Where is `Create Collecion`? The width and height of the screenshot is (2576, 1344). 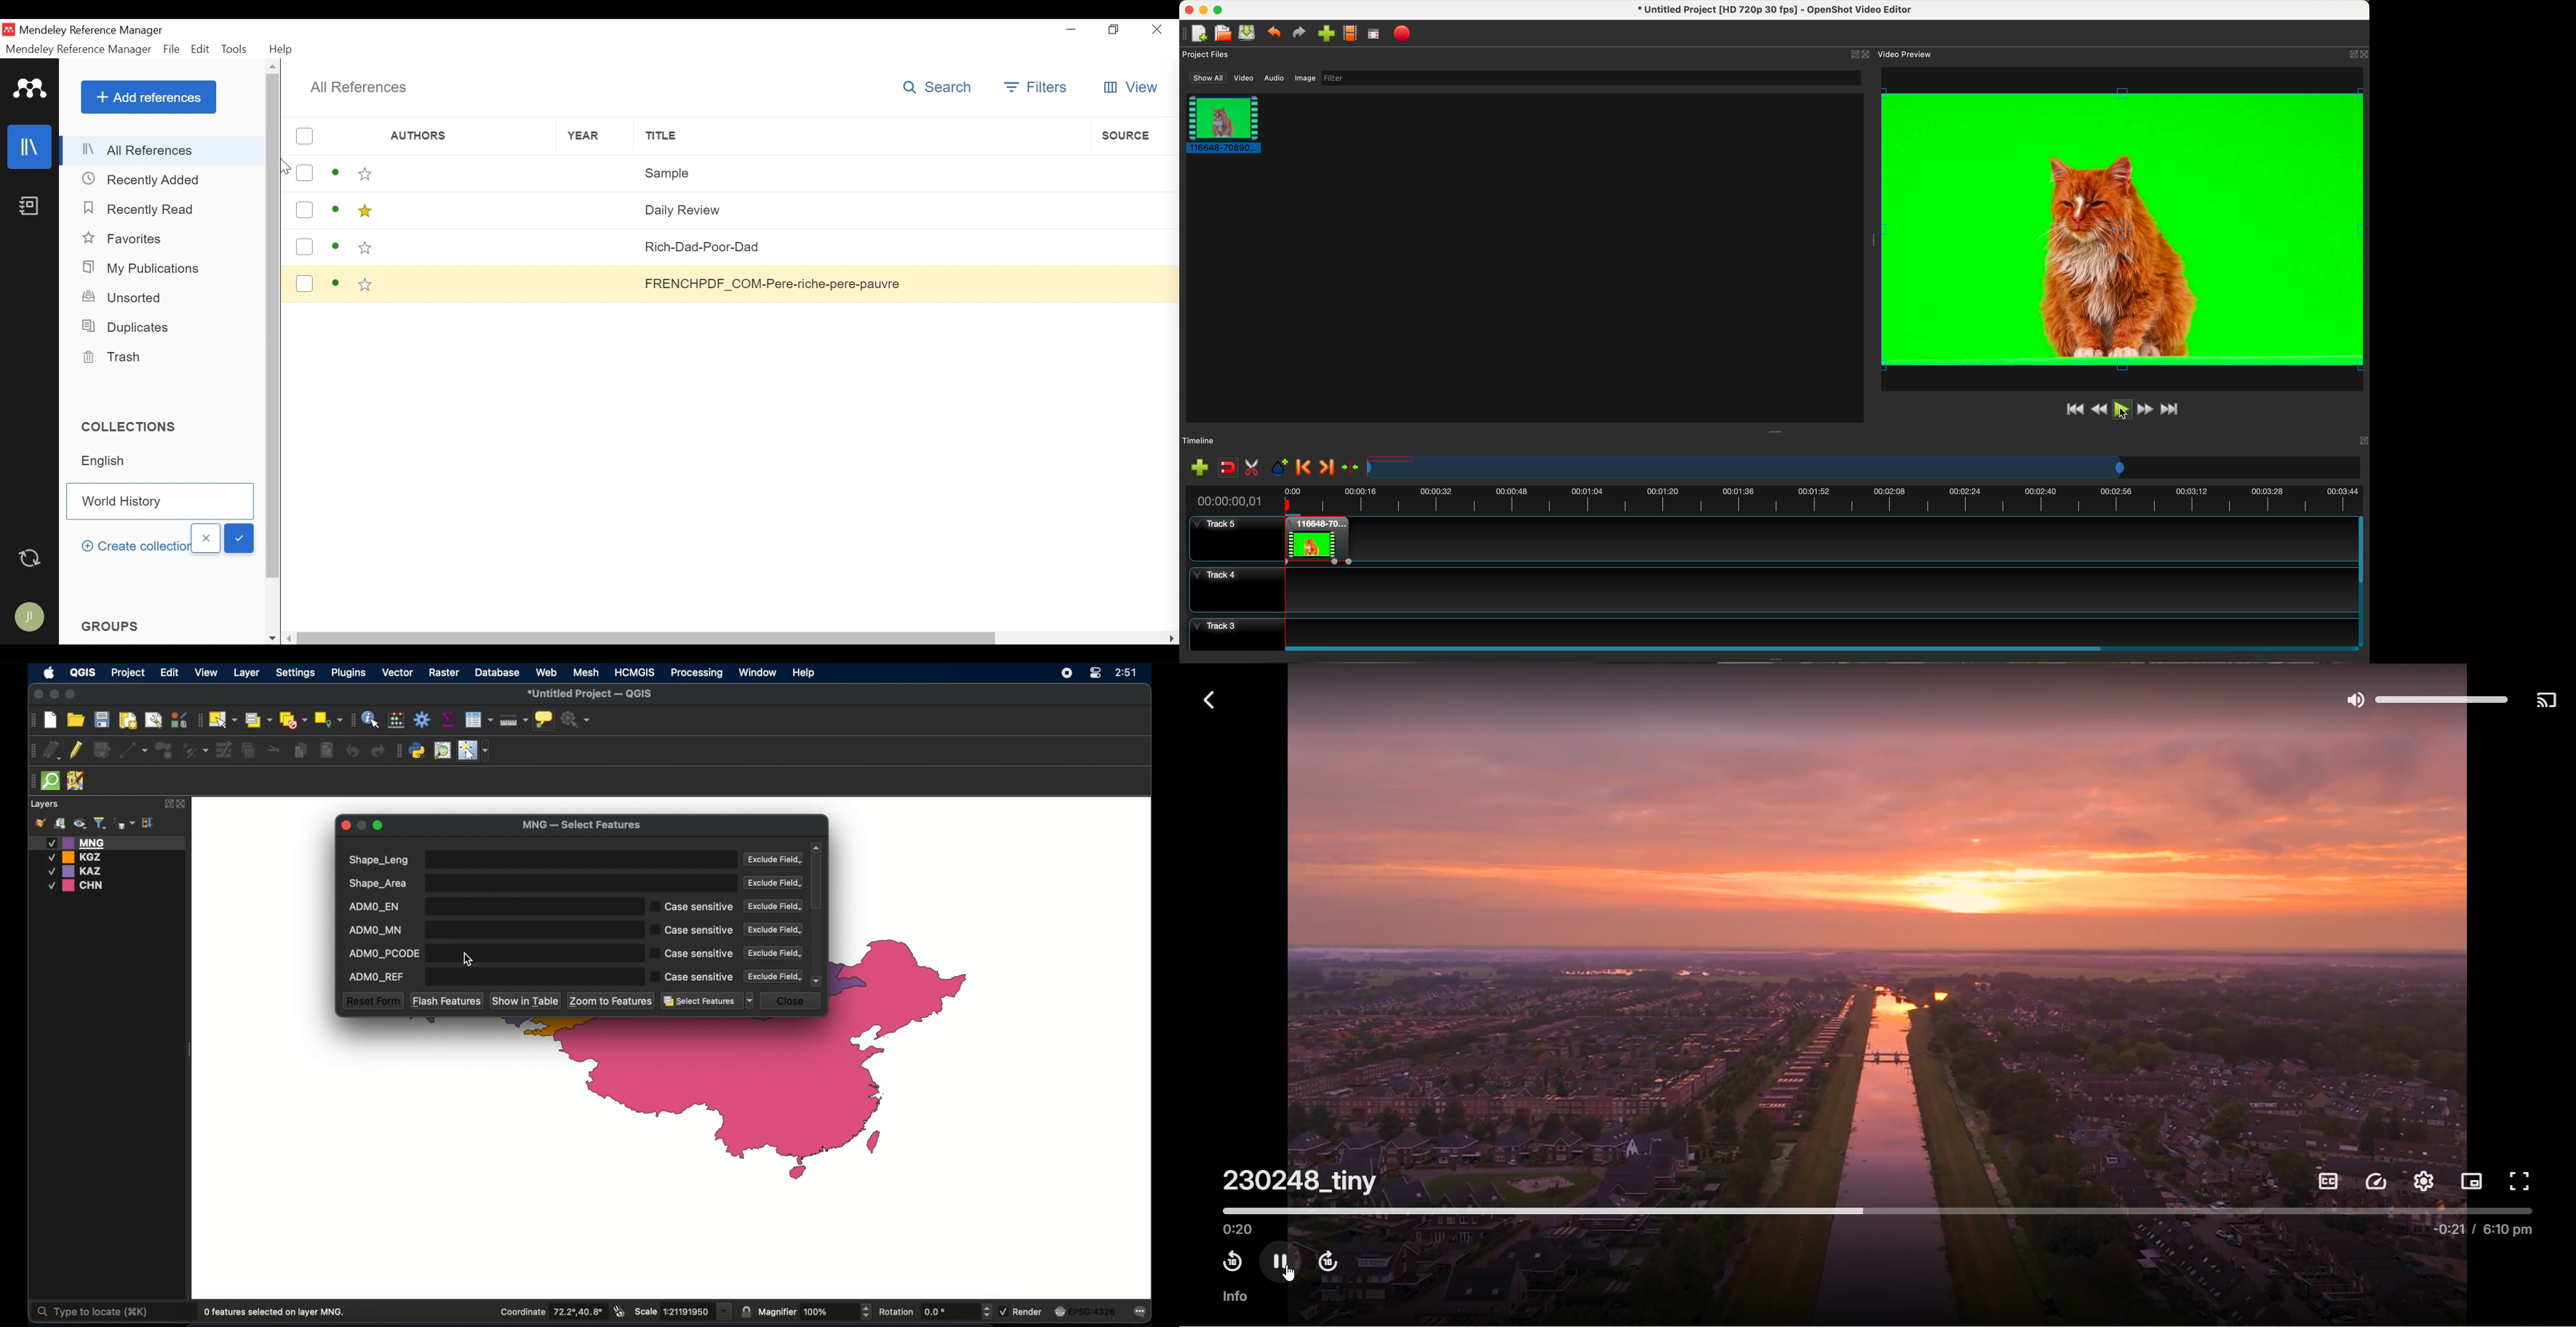
Create Collecion is located at coordinates (131, 546).